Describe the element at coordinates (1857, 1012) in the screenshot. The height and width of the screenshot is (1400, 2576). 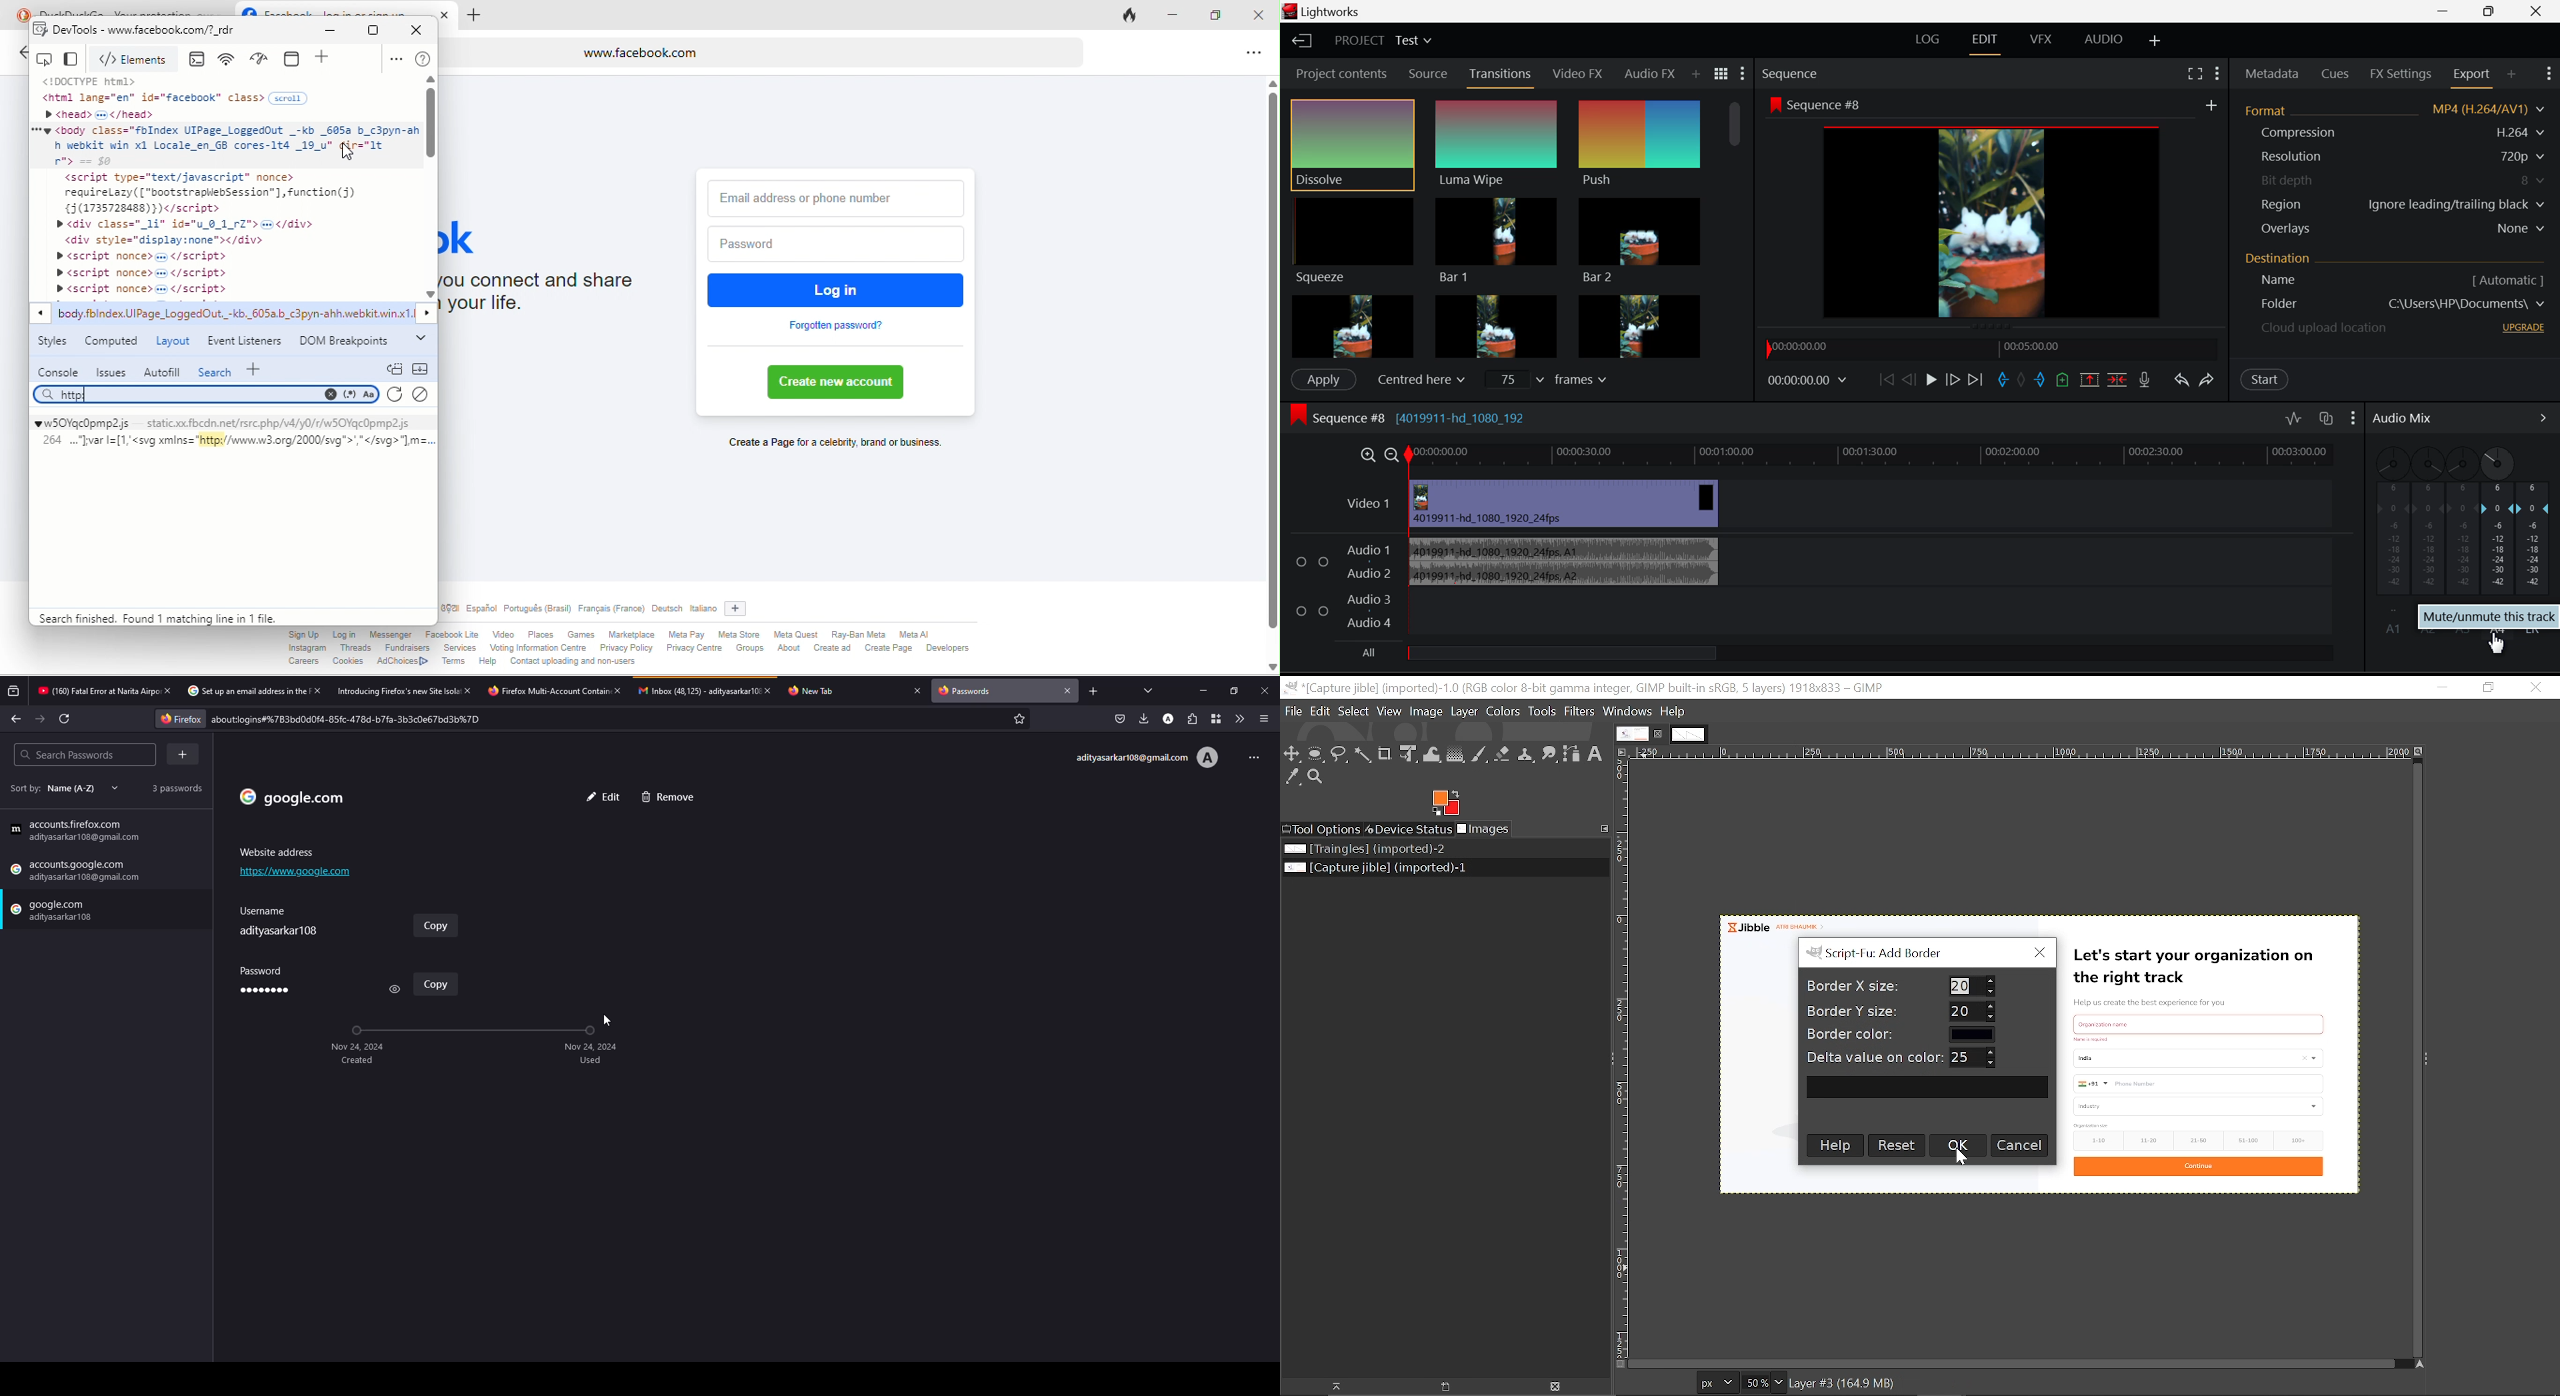
I see `Border Y size:` at that location.